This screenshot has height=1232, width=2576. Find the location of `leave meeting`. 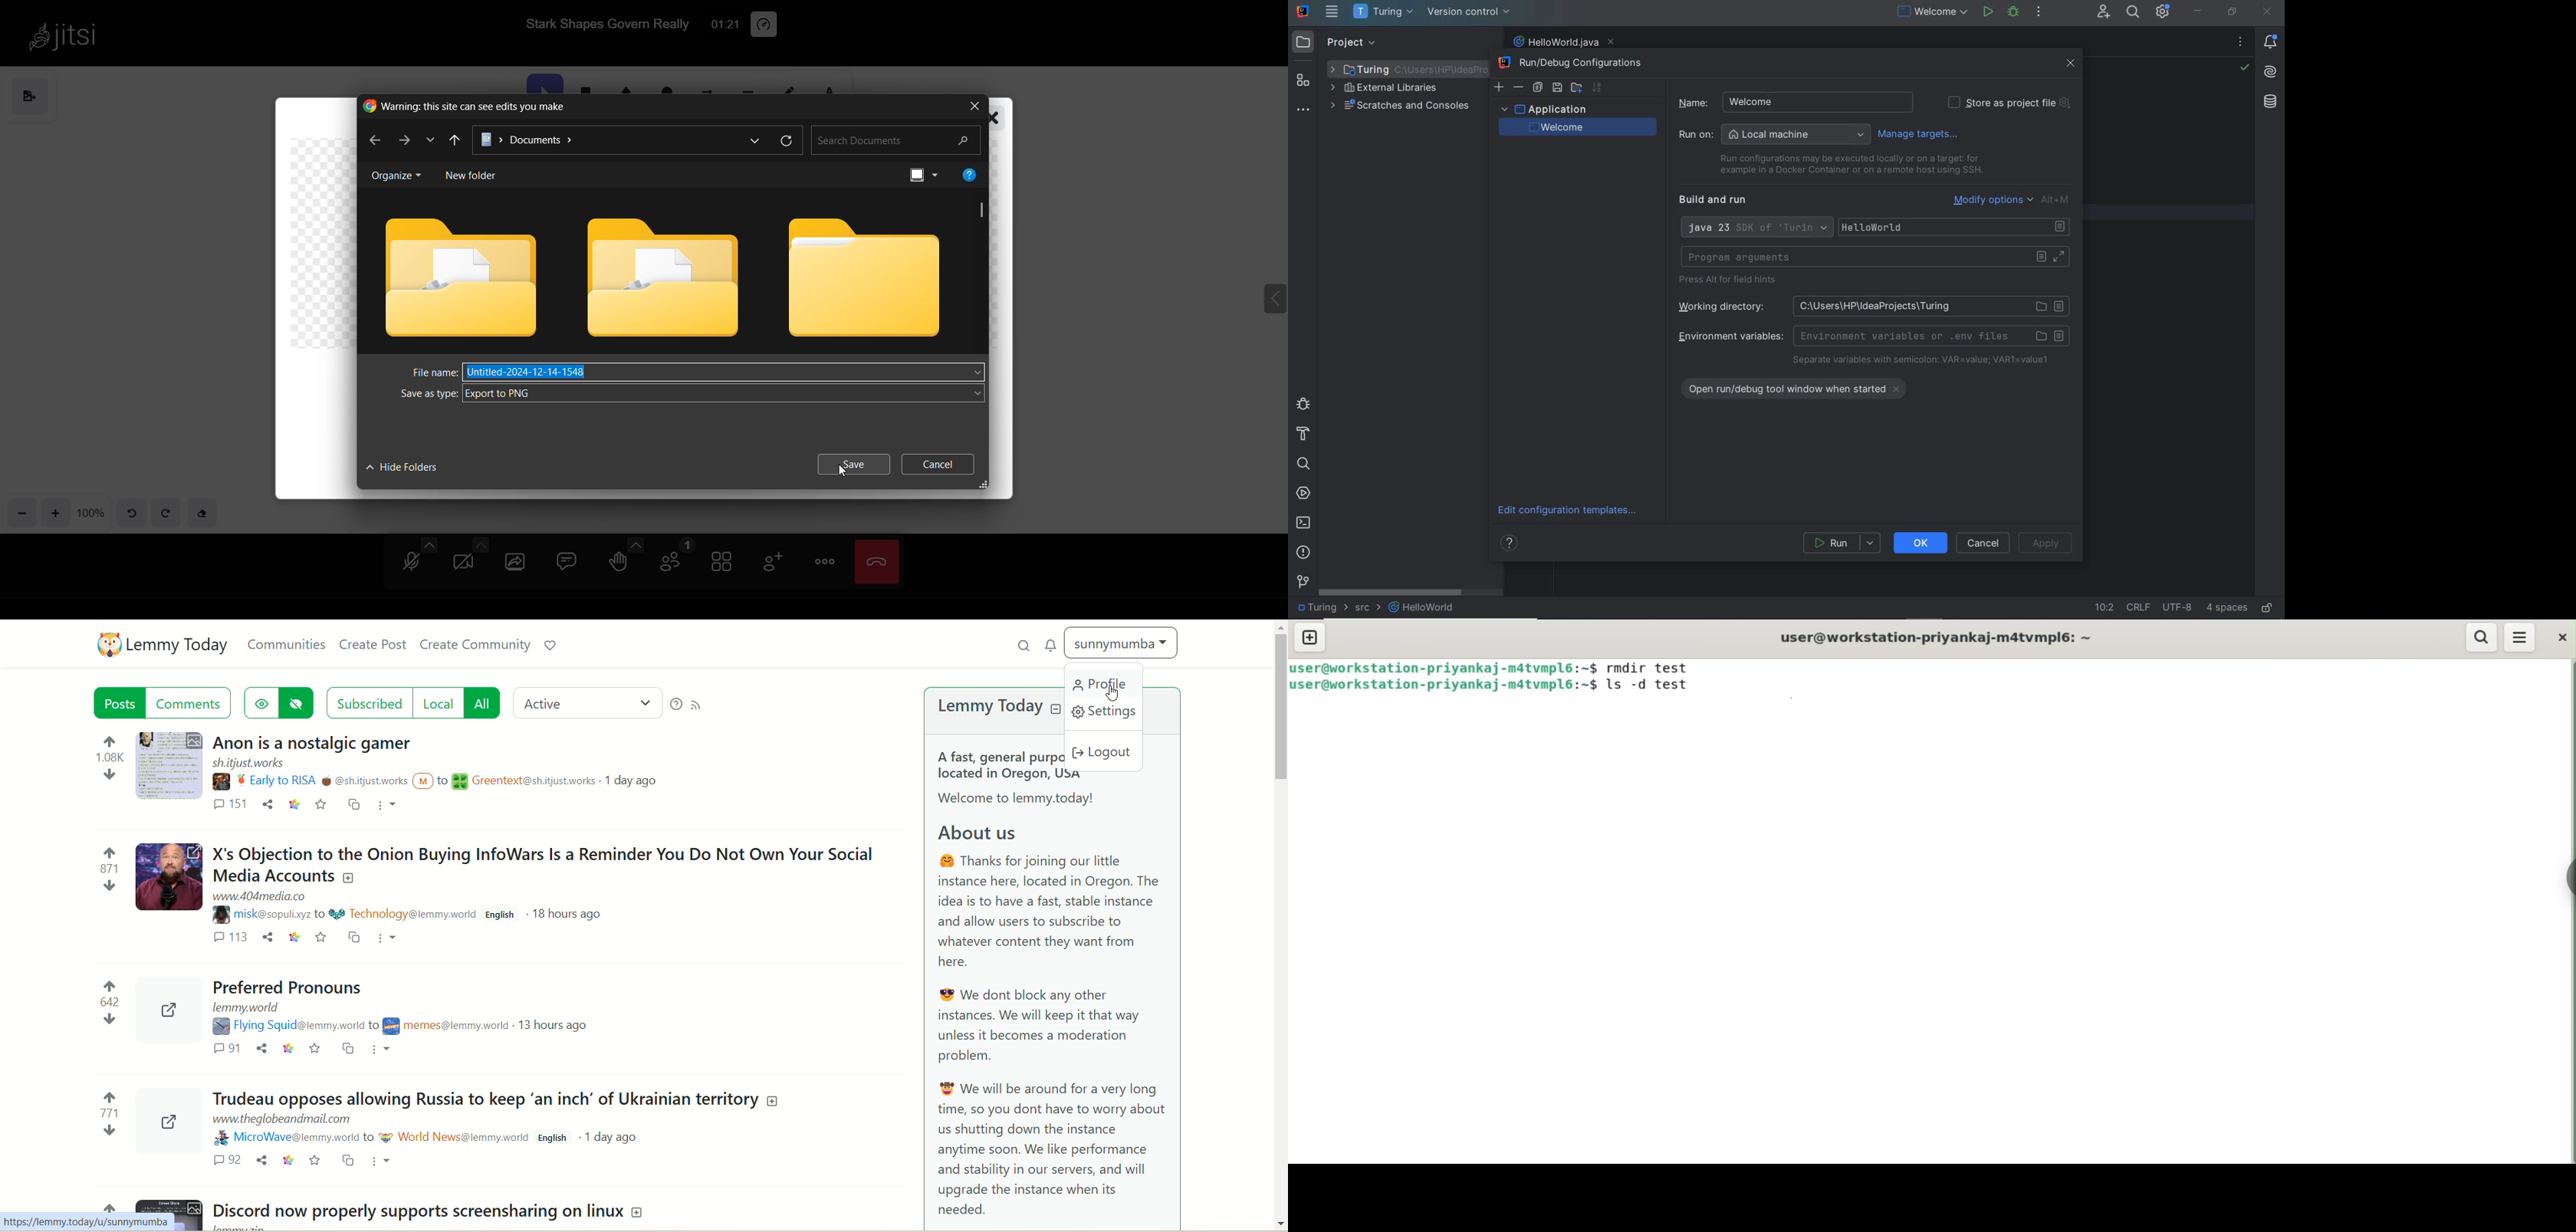

leave meeting is located at coordinates (880, 562).